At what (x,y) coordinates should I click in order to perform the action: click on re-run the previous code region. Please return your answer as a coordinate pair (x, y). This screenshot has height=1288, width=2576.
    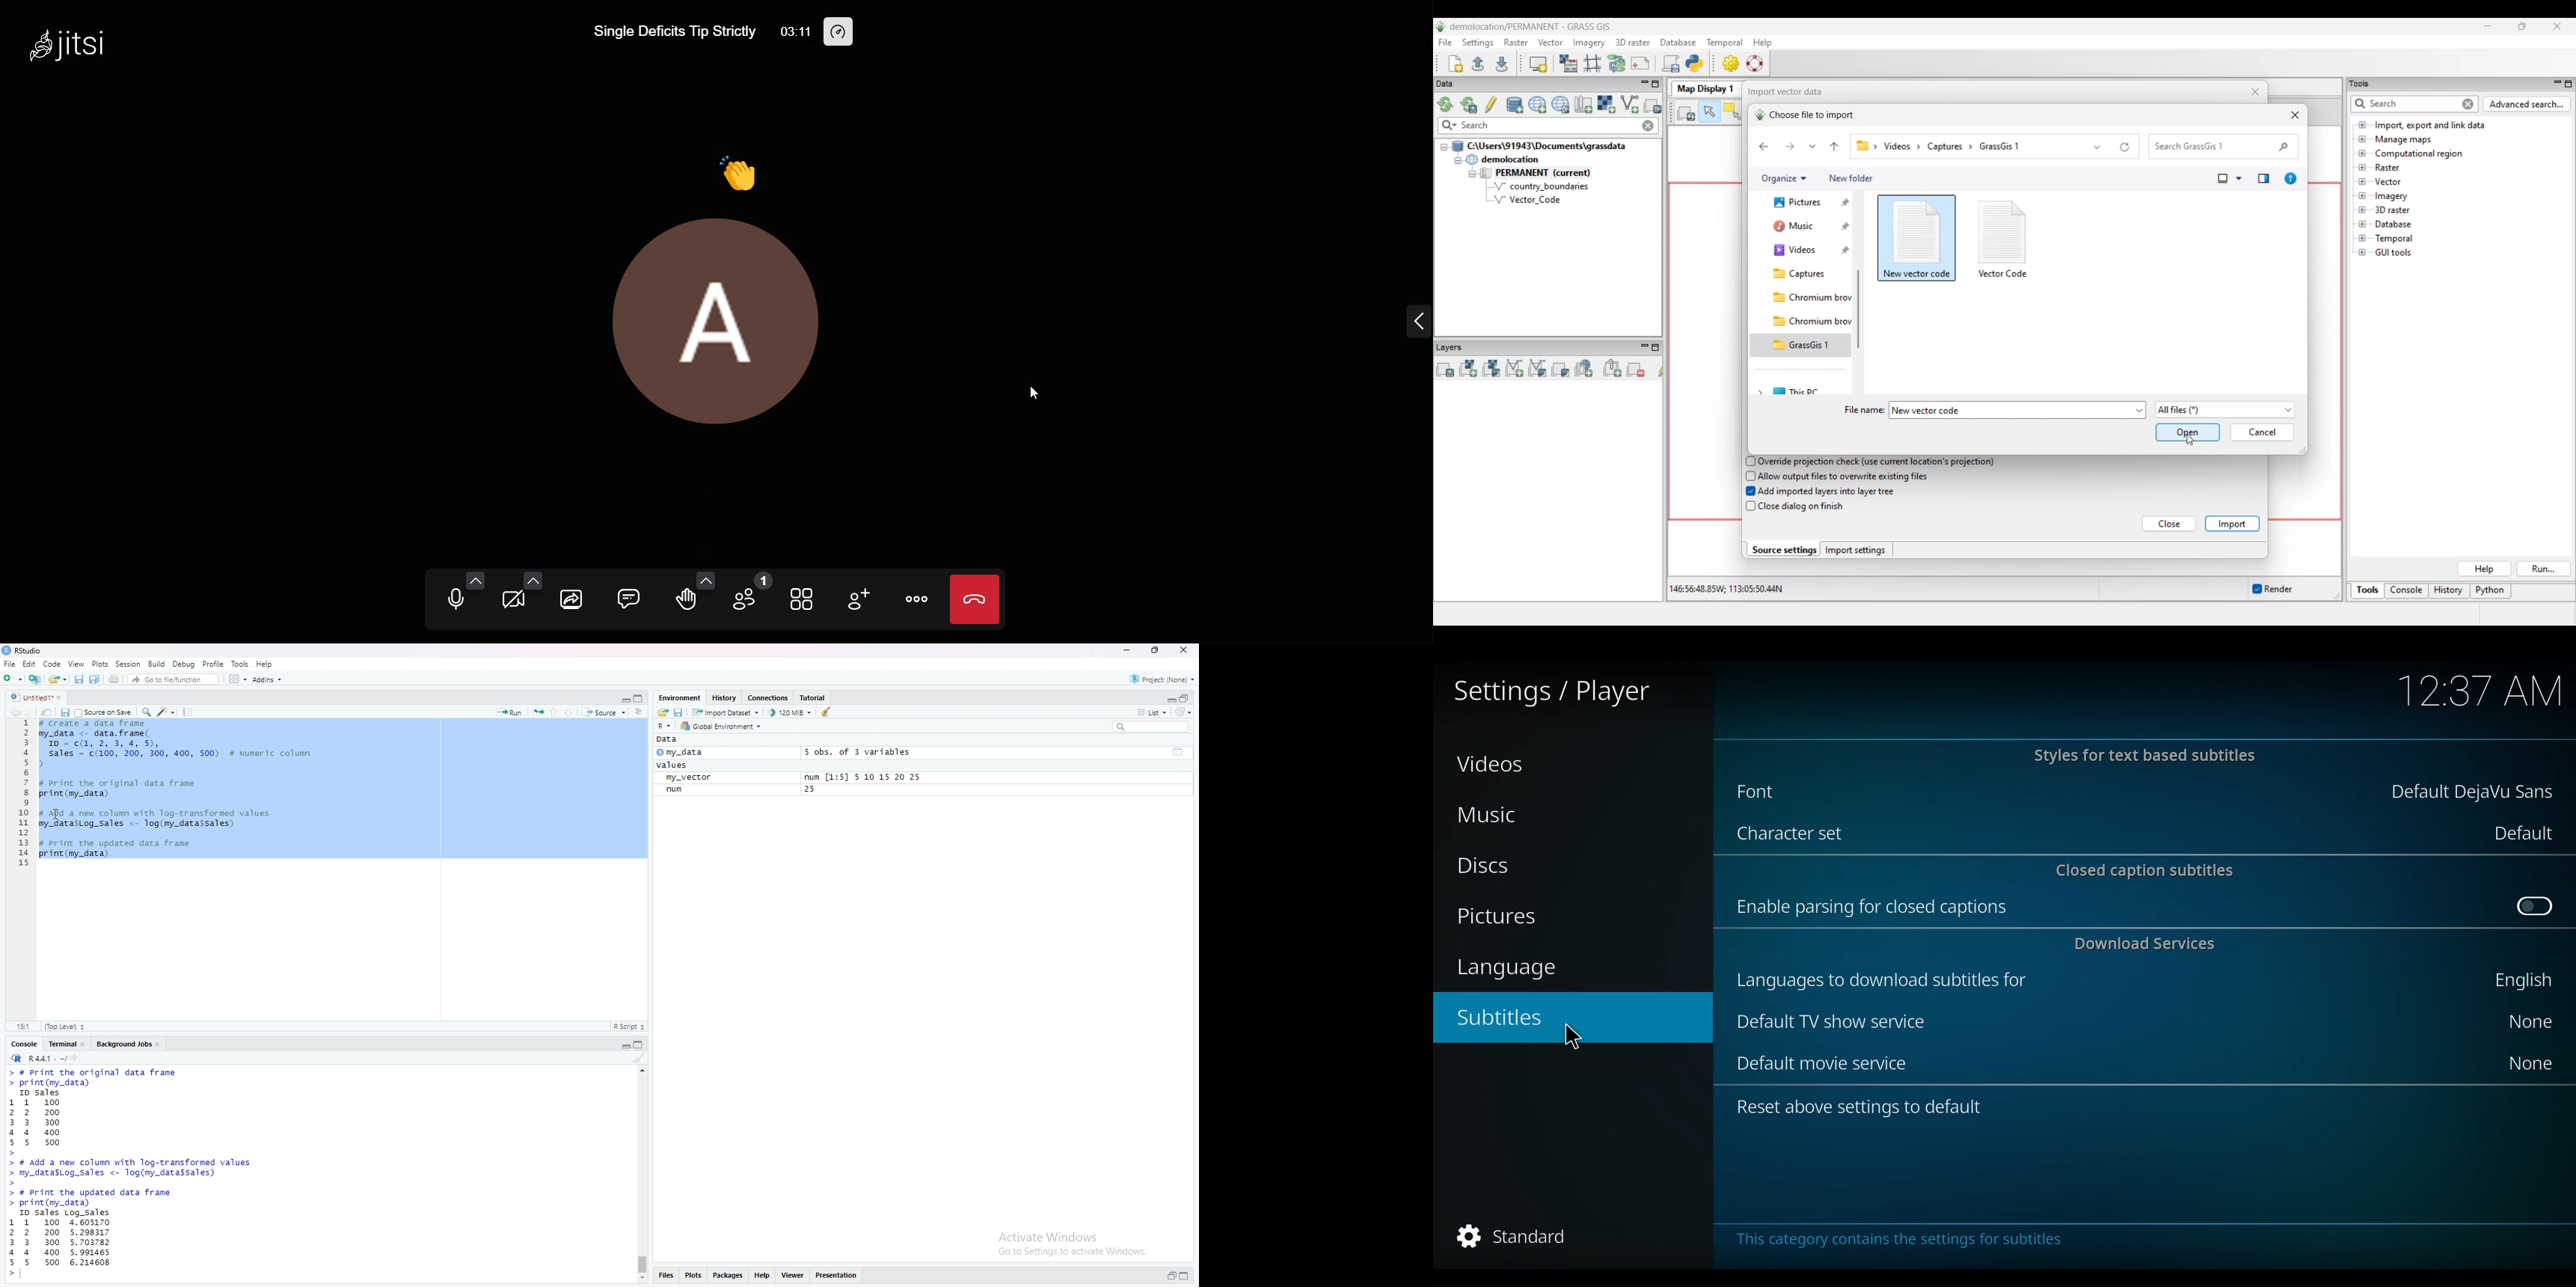
    Looking at the image, I should click on (537, 712).